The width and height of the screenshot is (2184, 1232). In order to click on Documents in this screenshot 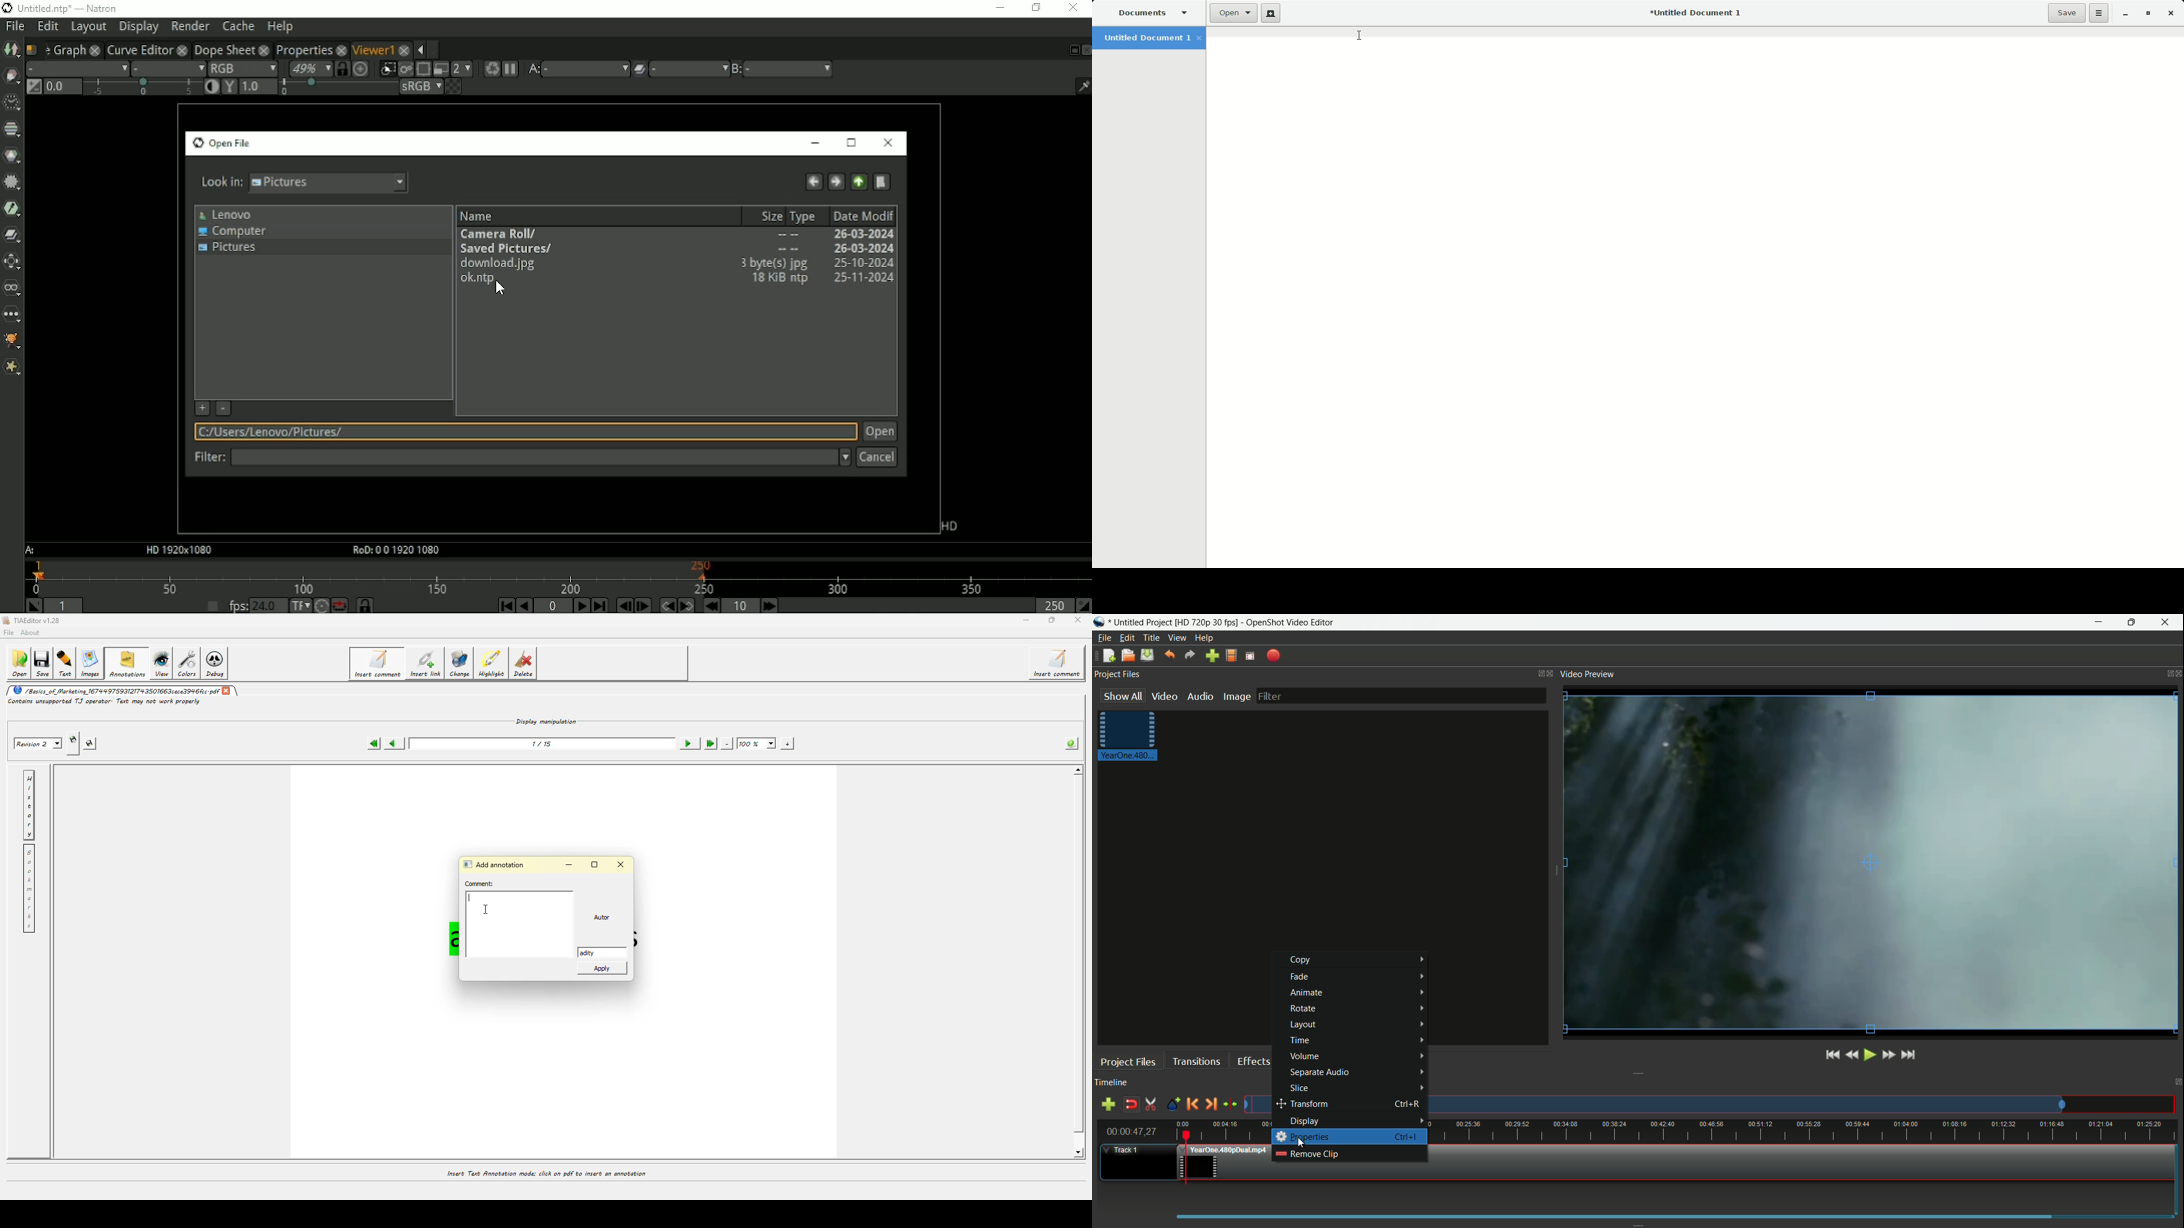, I will do `click(1153, 12)`.